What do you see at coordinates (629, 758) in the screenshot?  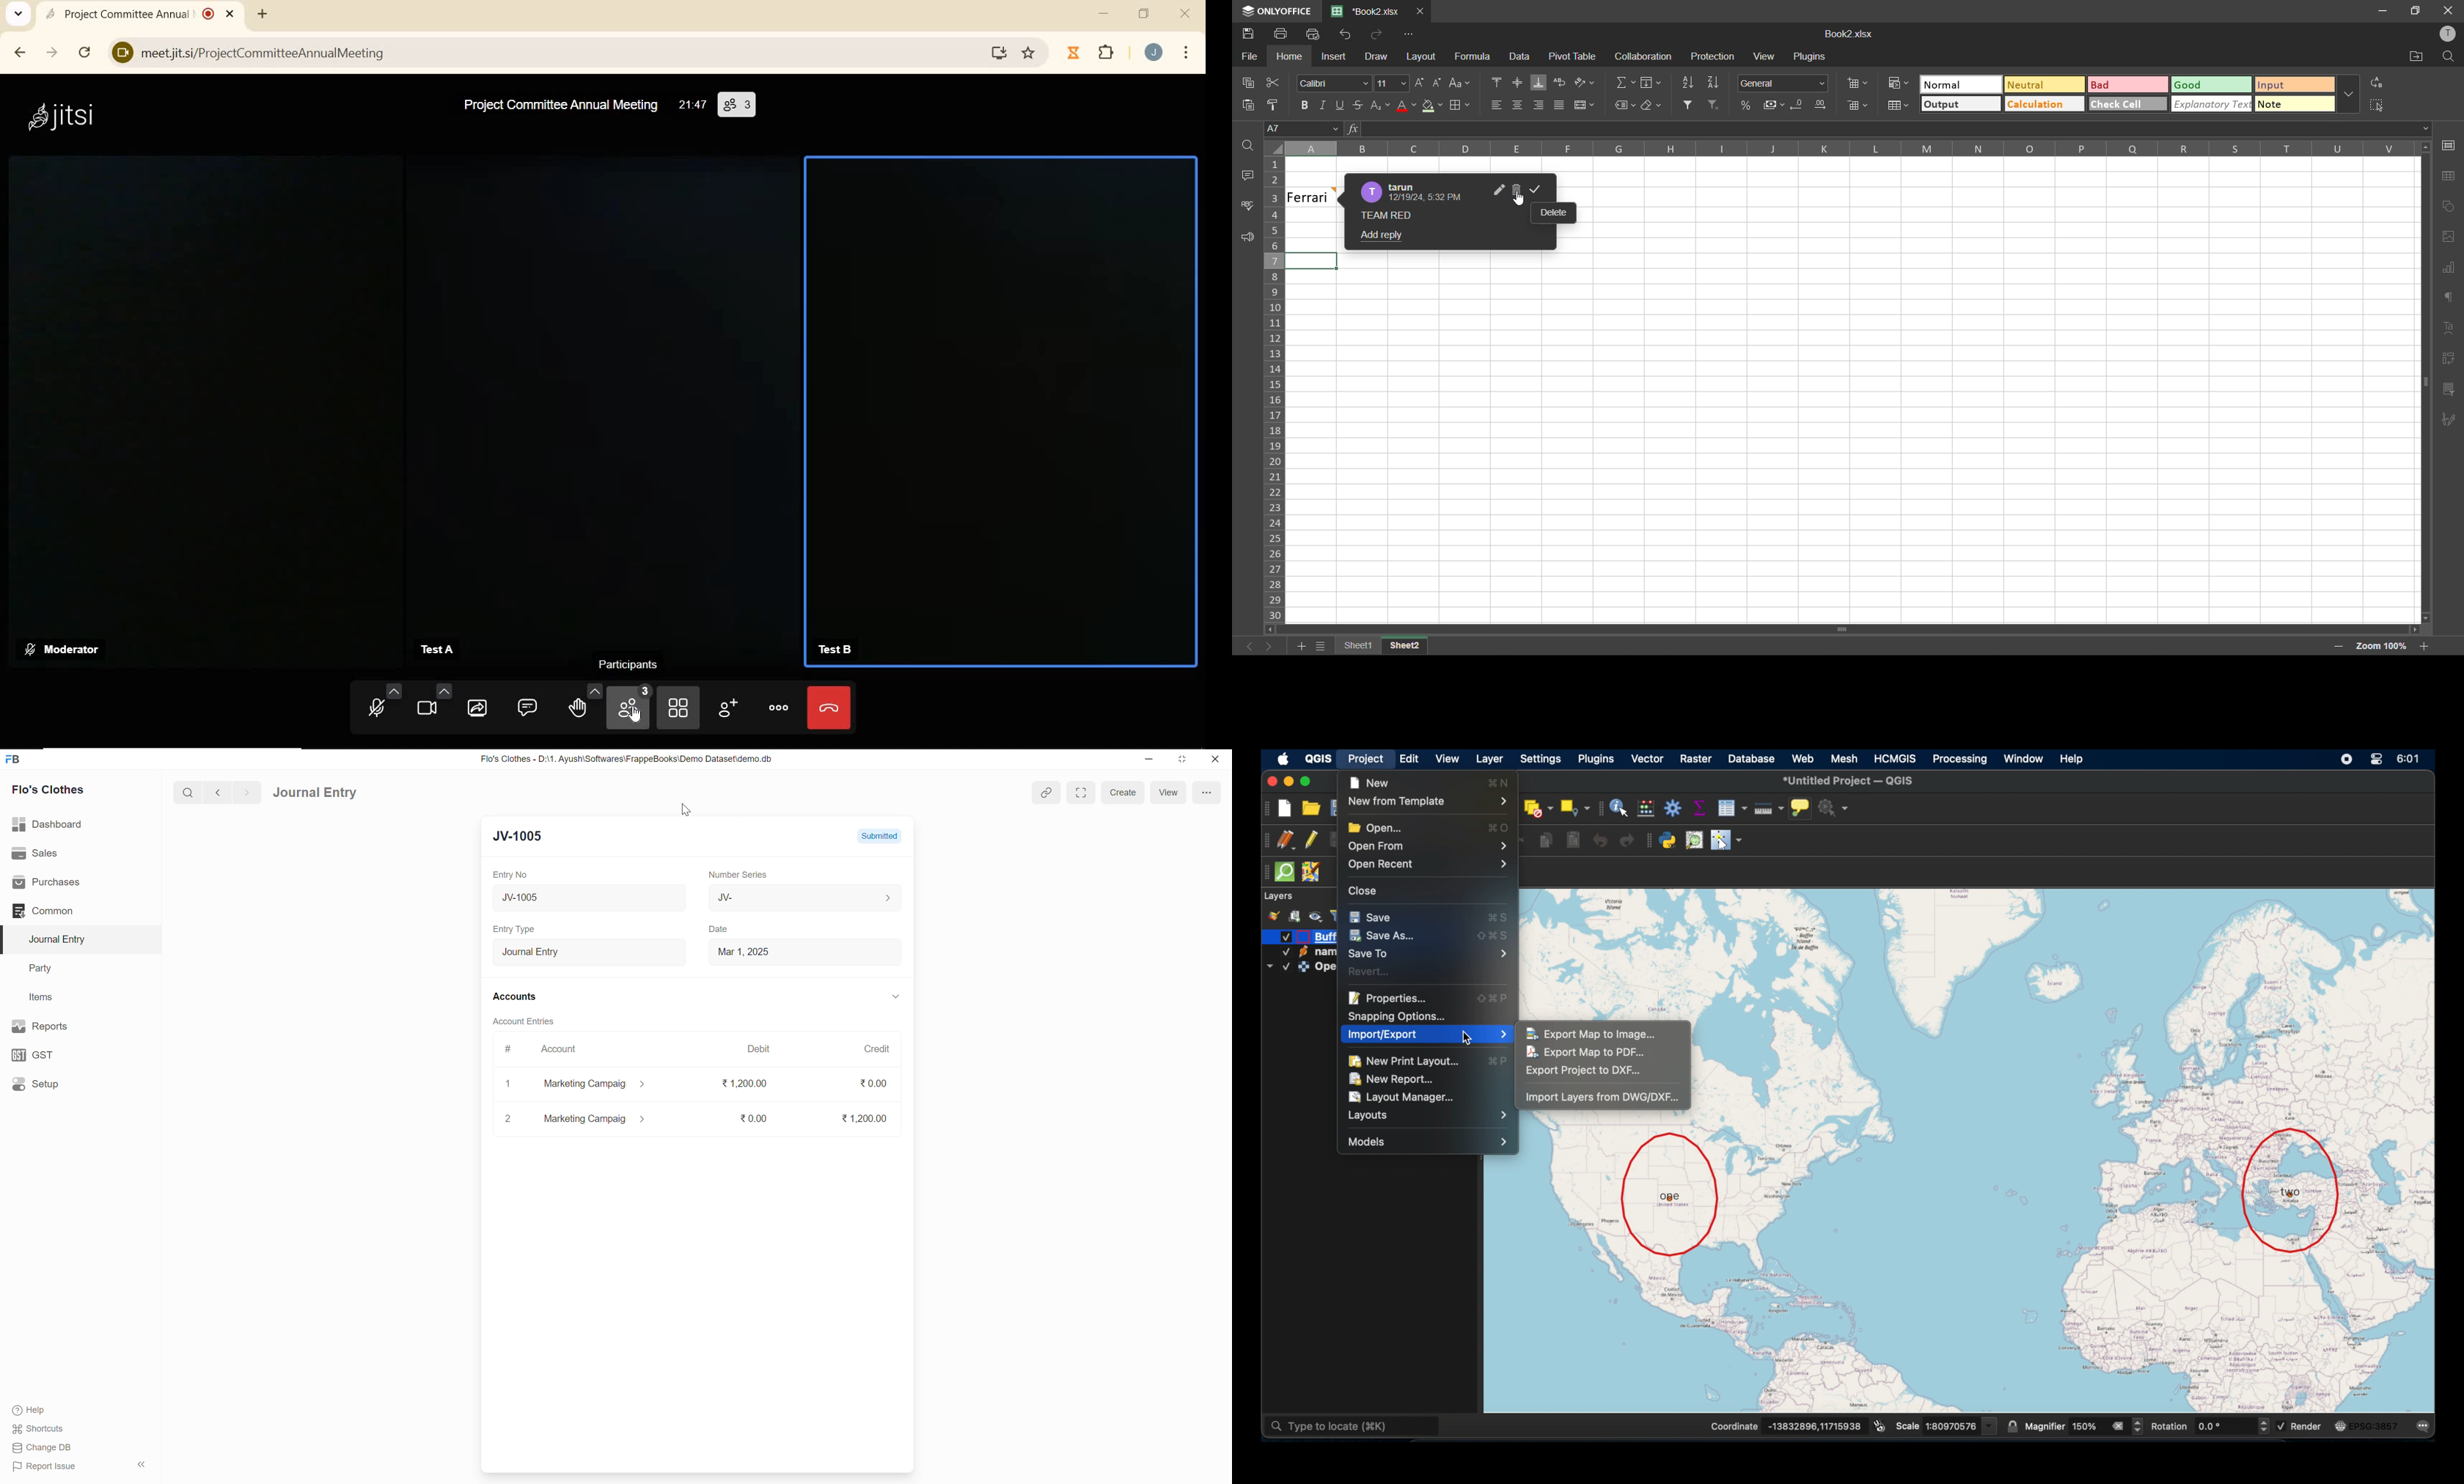 I see `Flo's Clothes - D:\1. Ayush\Softwares\FrappeBooks\Demo Dataset\demo.db` at bounding box center [629, 758].